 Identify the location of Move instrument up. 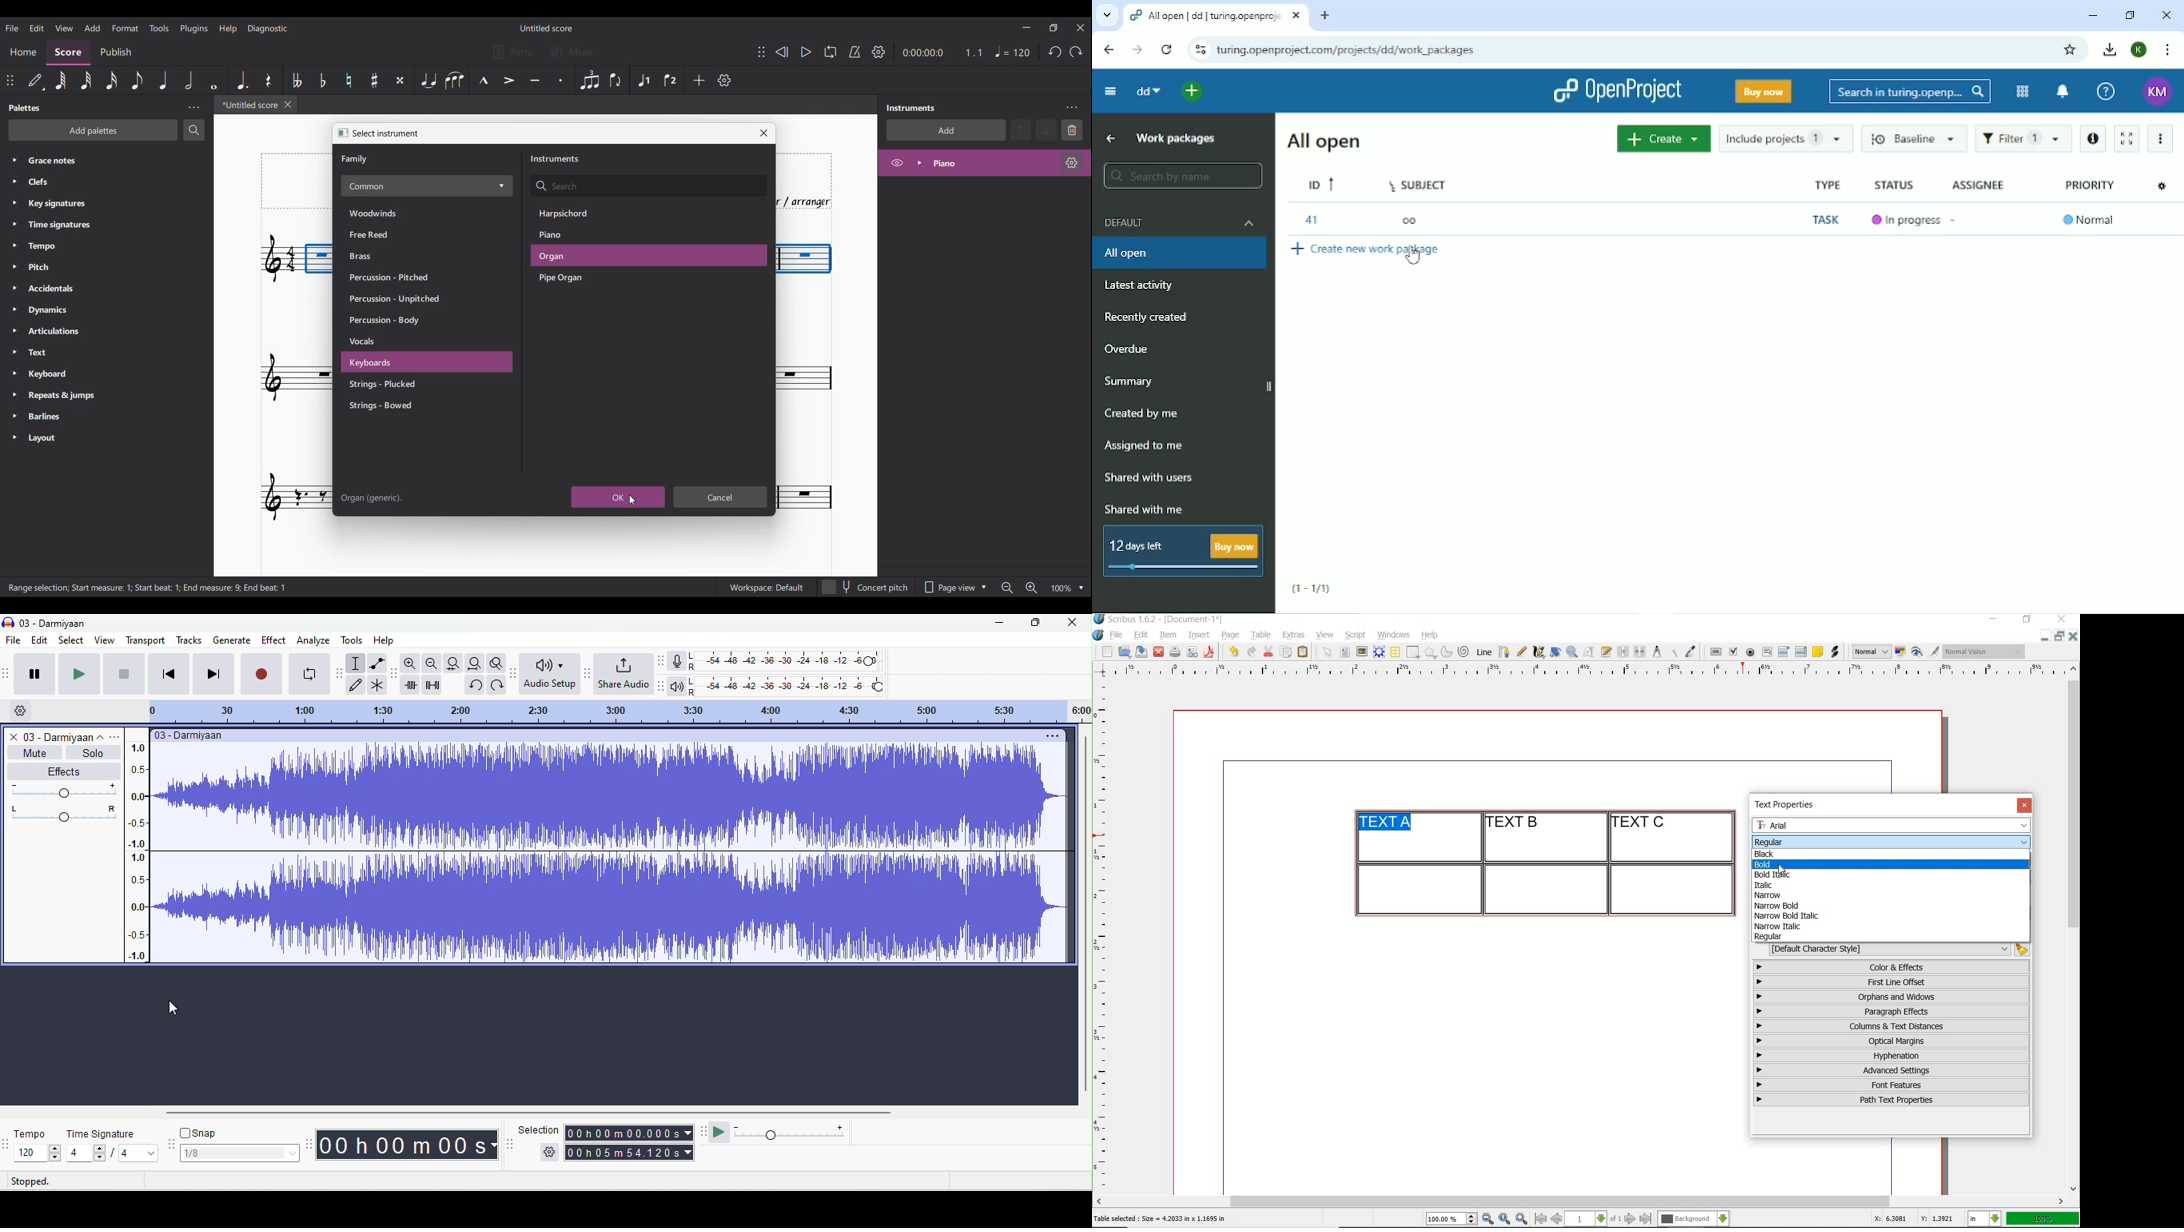
(1022, 130).